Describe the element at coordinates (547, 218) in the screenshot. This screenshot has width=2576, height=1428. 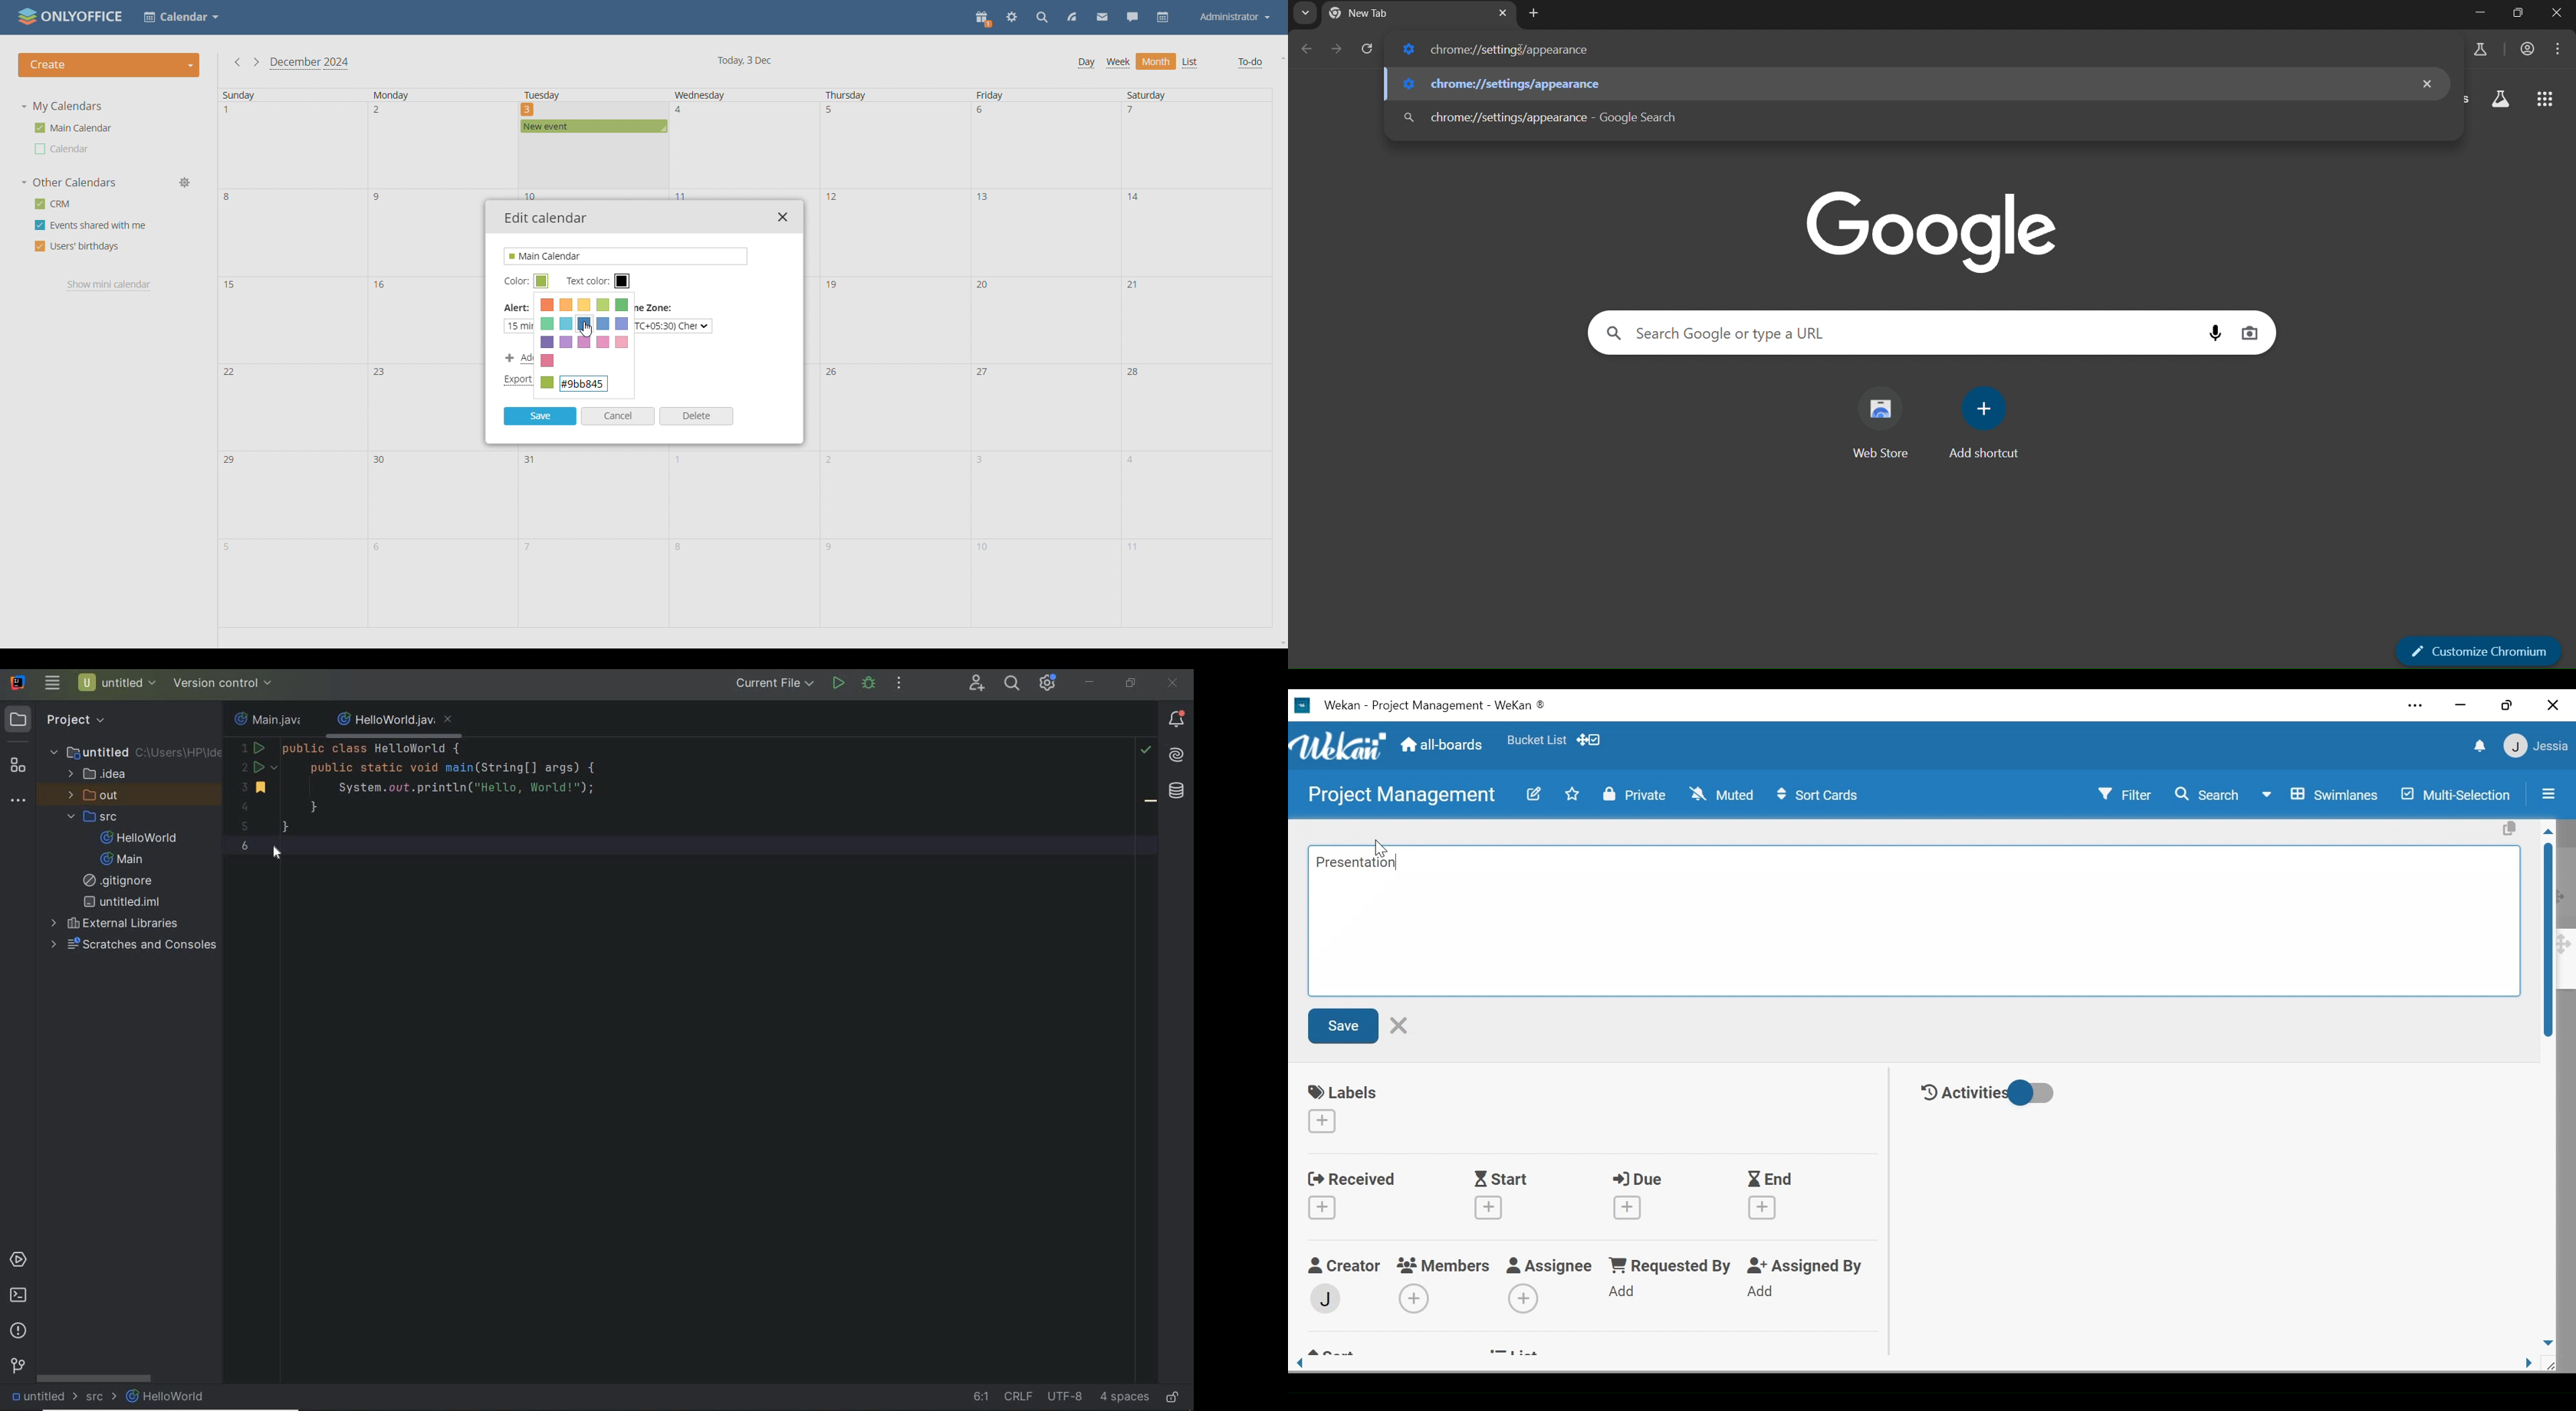
I see `edit calendar` at that location.